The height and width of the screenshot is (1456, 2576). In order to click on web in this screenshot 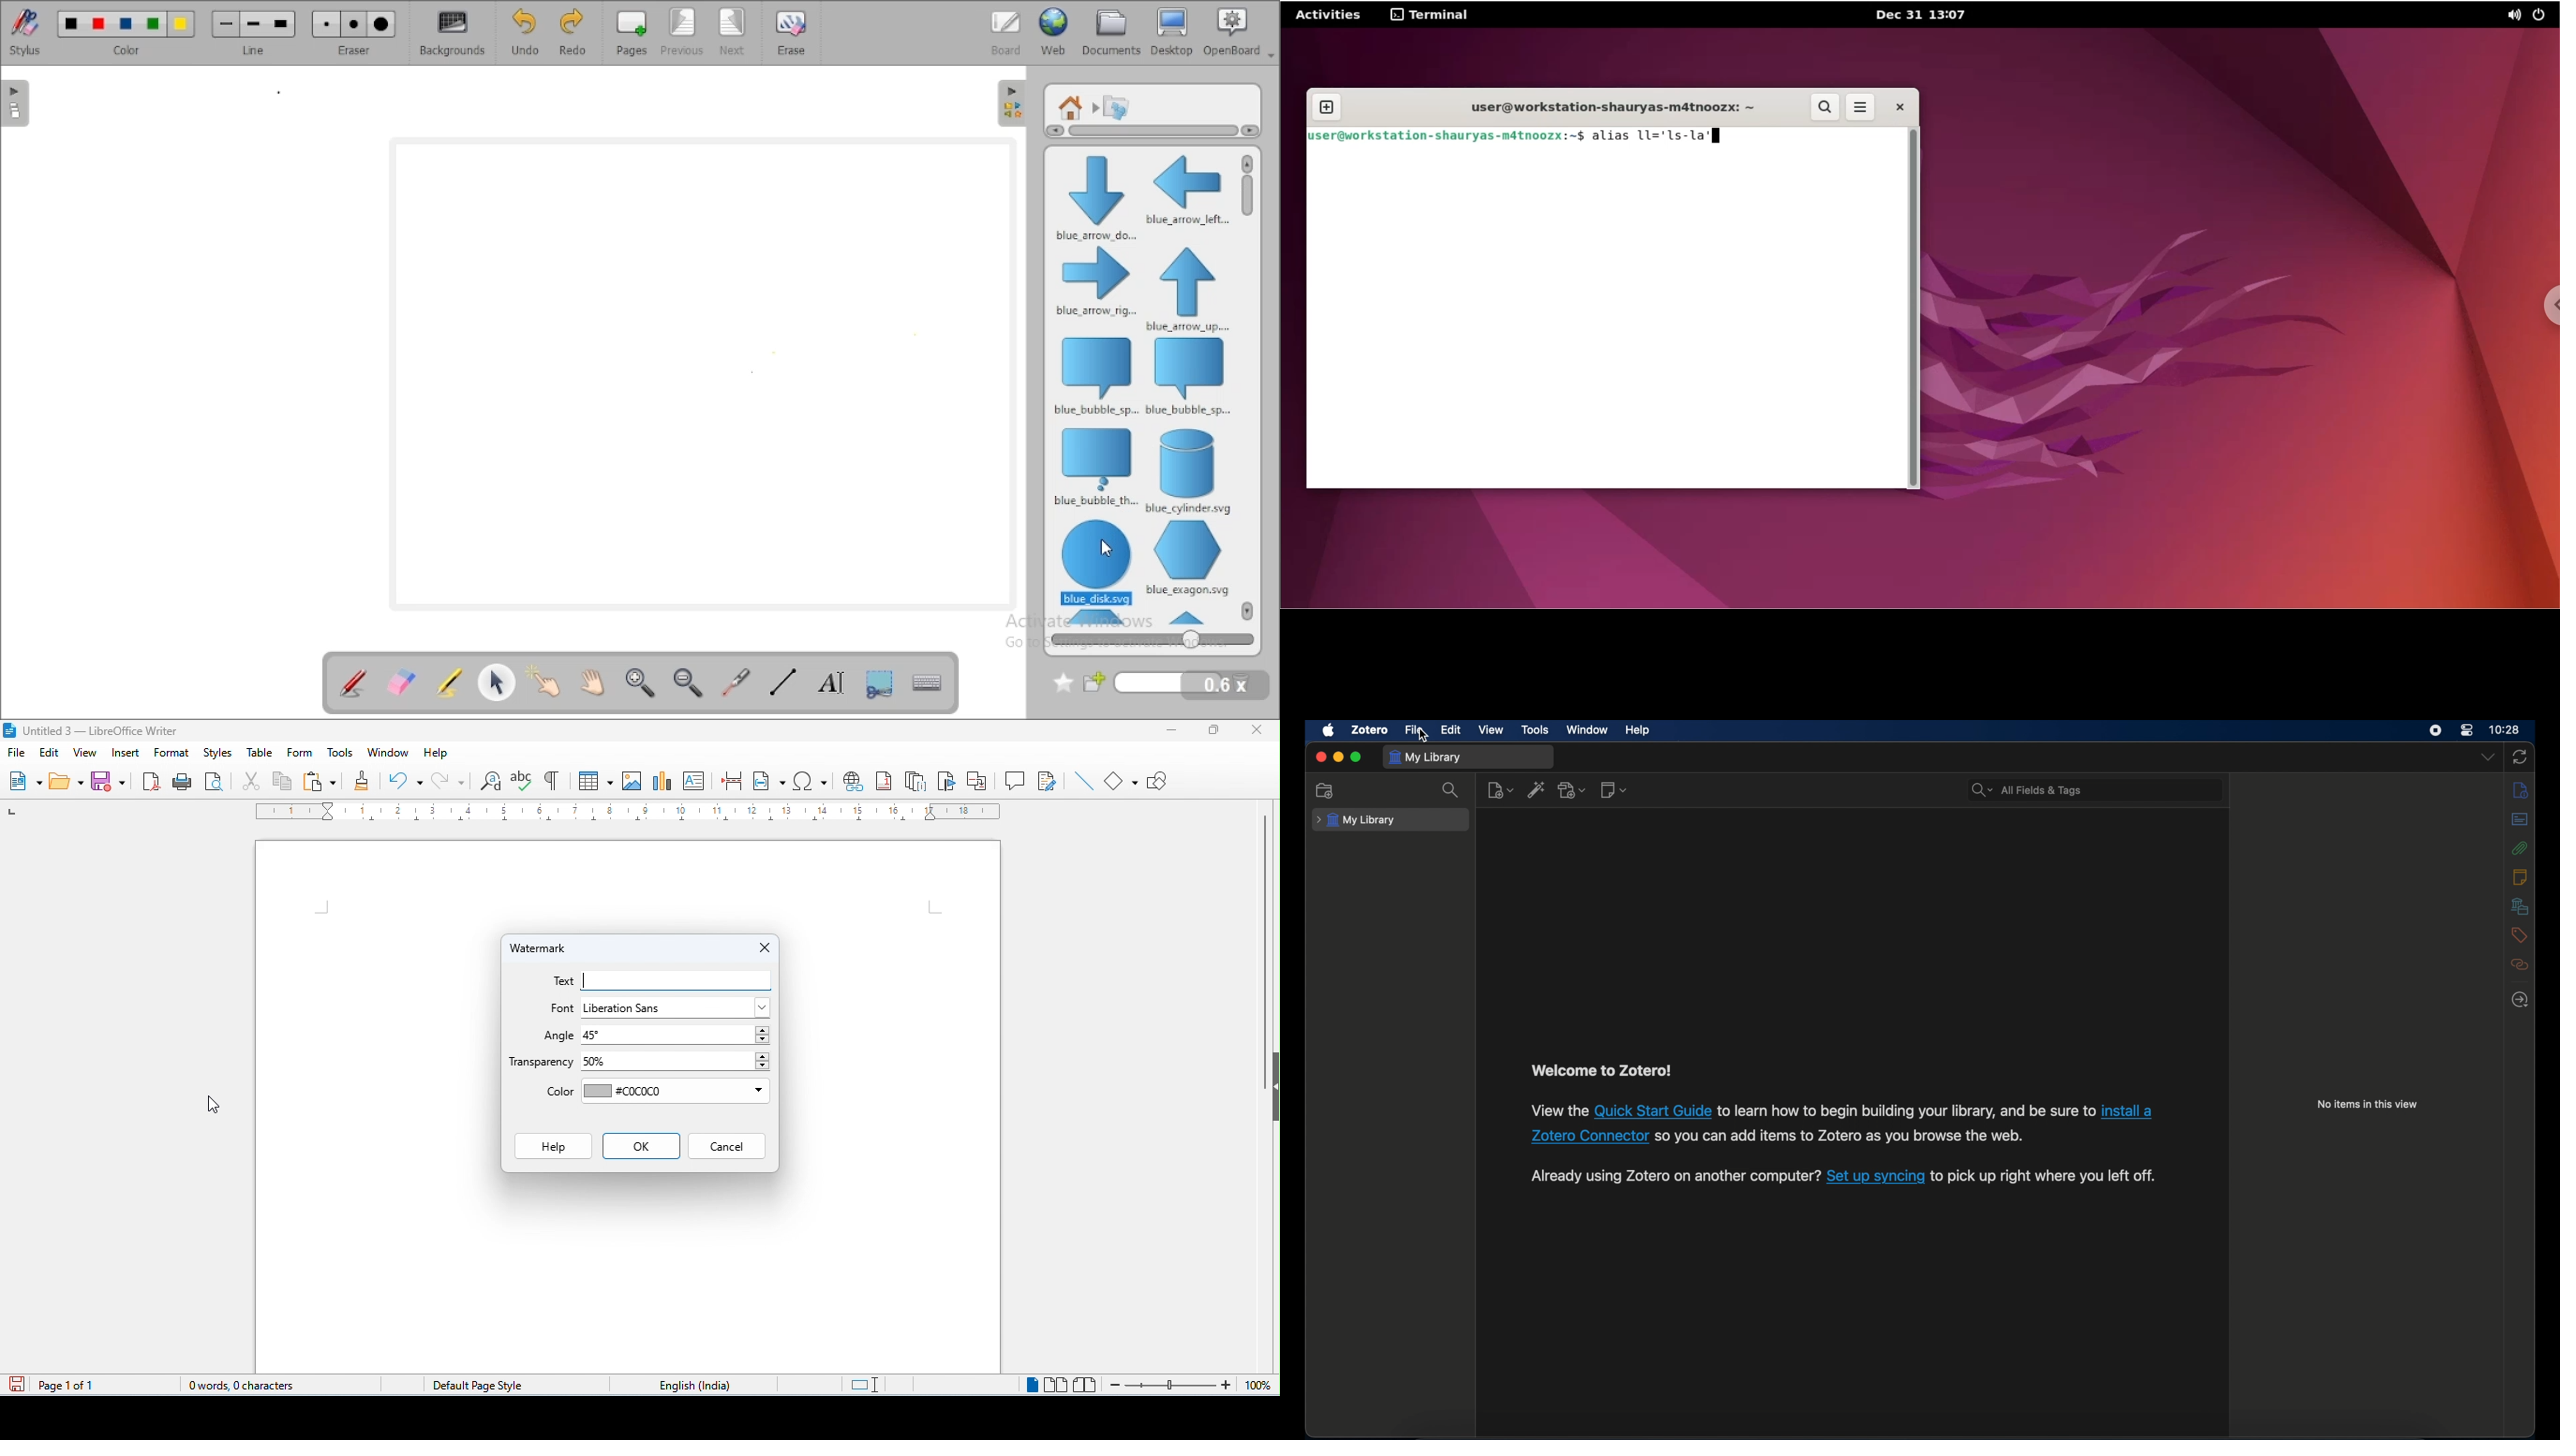, I will do `click(1054, 32)`.